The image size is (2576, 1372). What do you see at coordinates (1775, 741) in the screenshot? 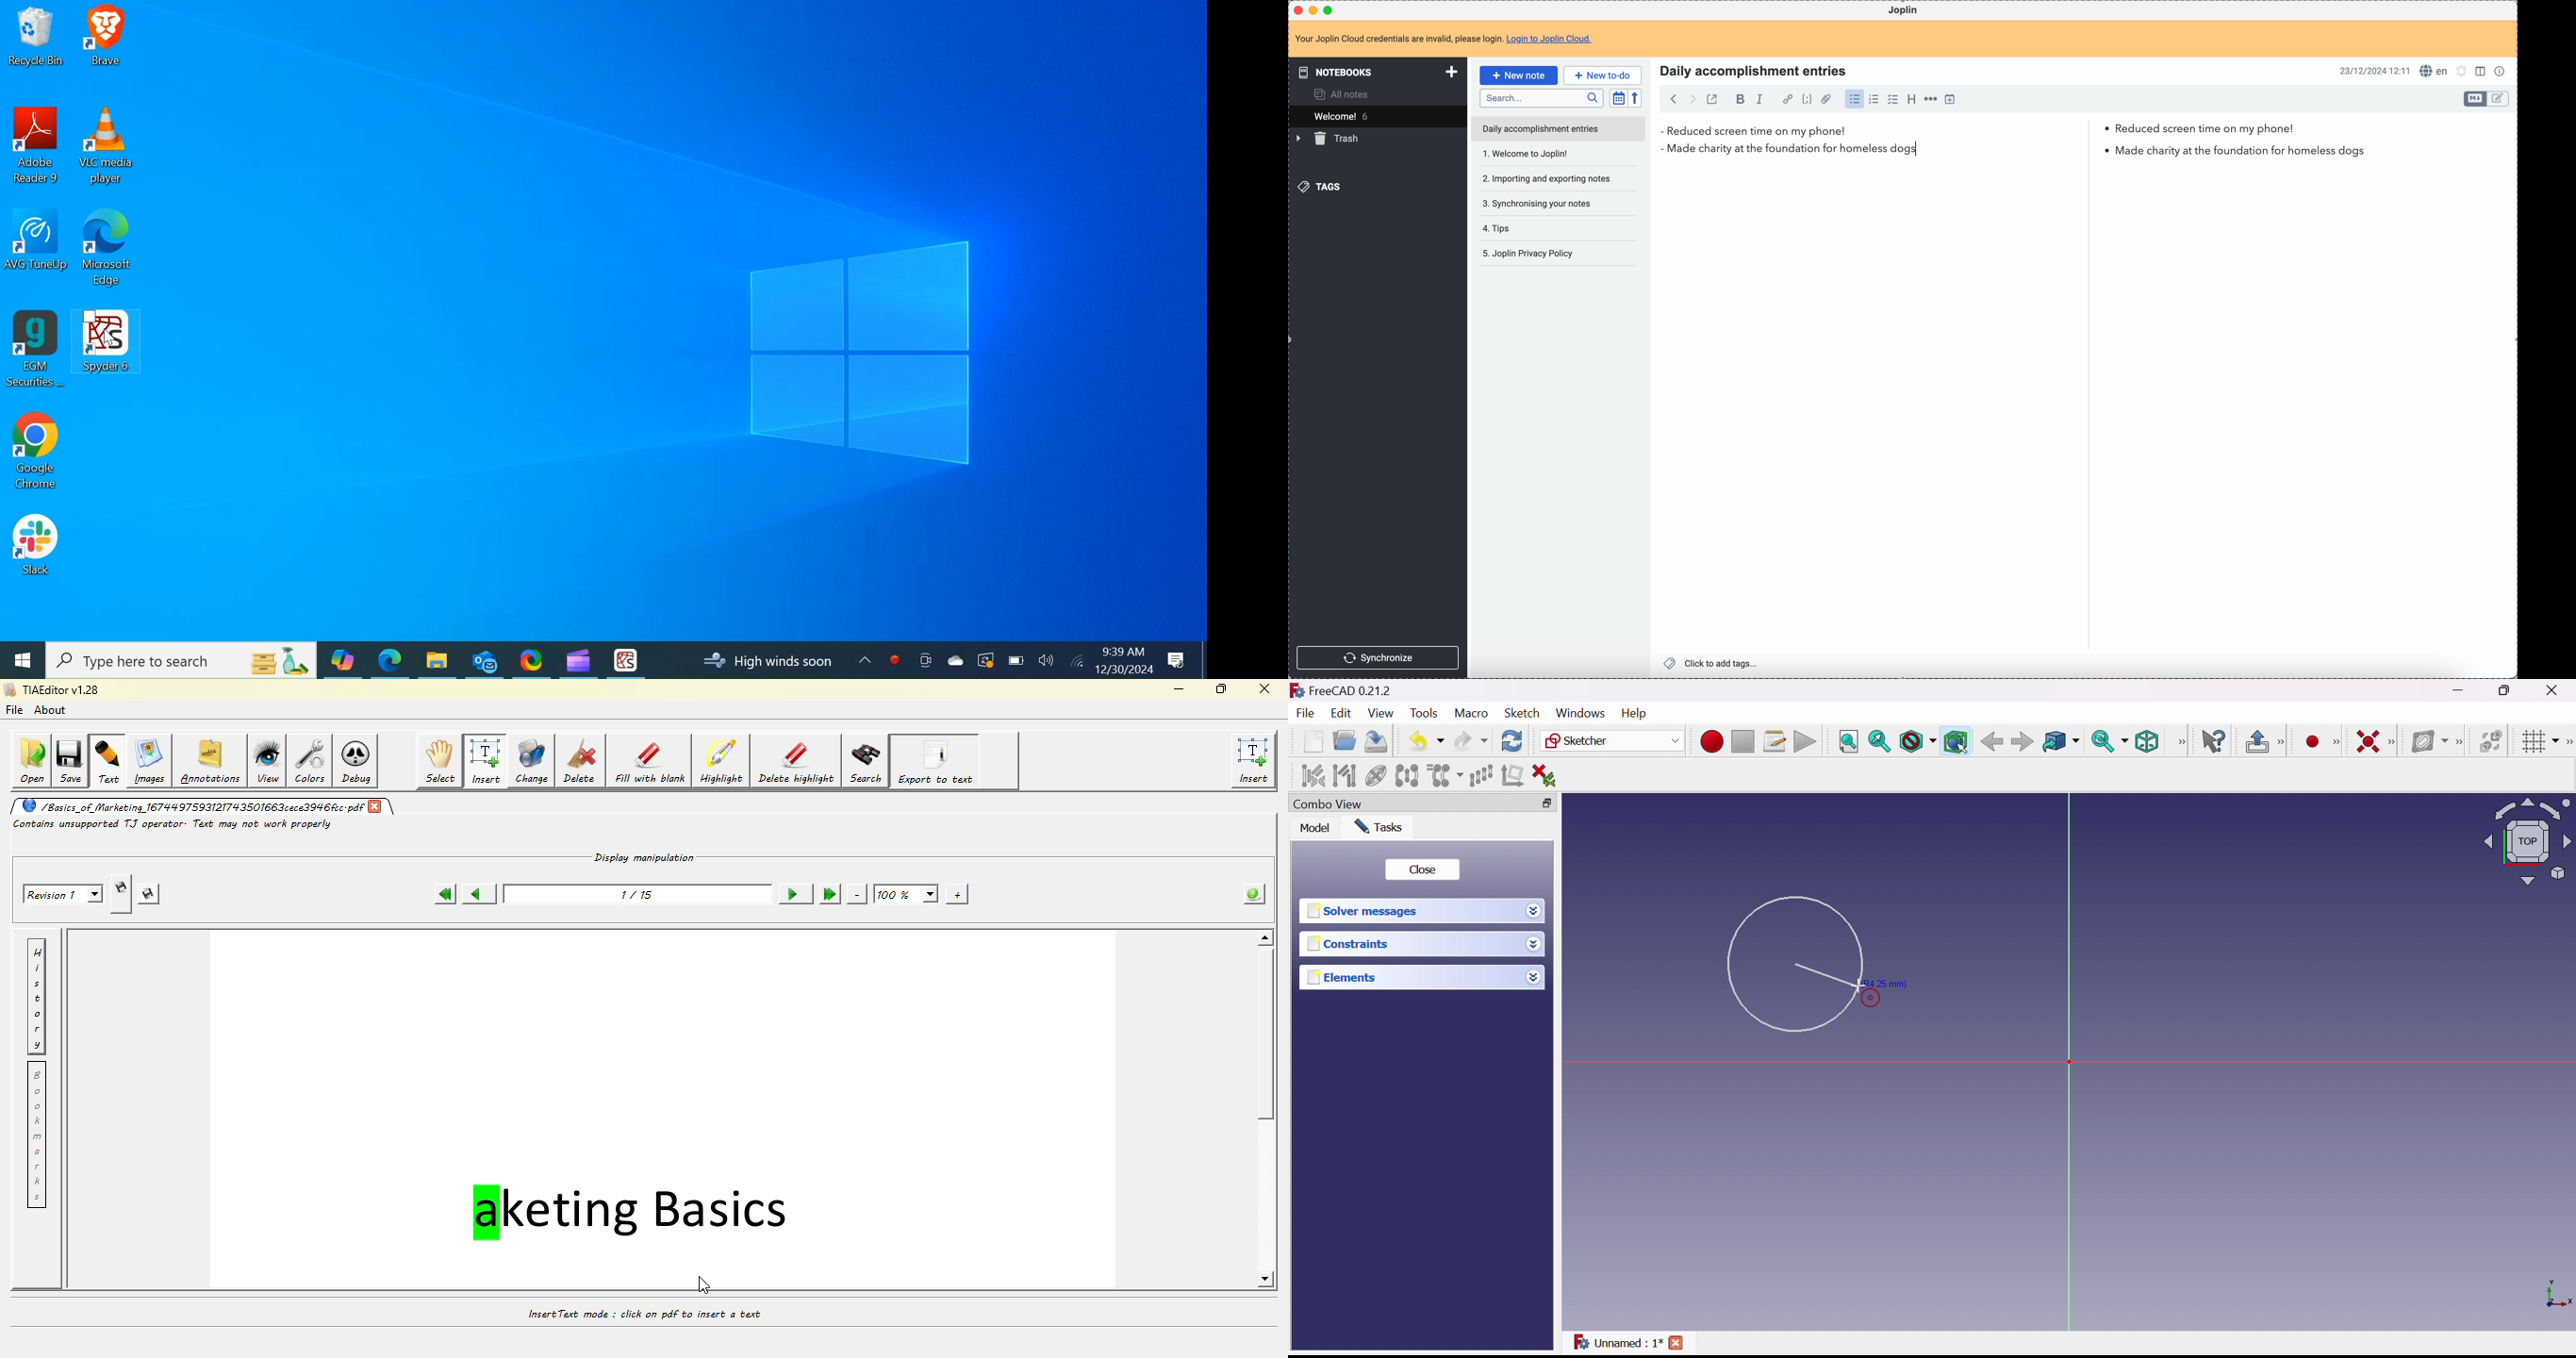
I see `Macros...` at bounding box center [1775, 741].